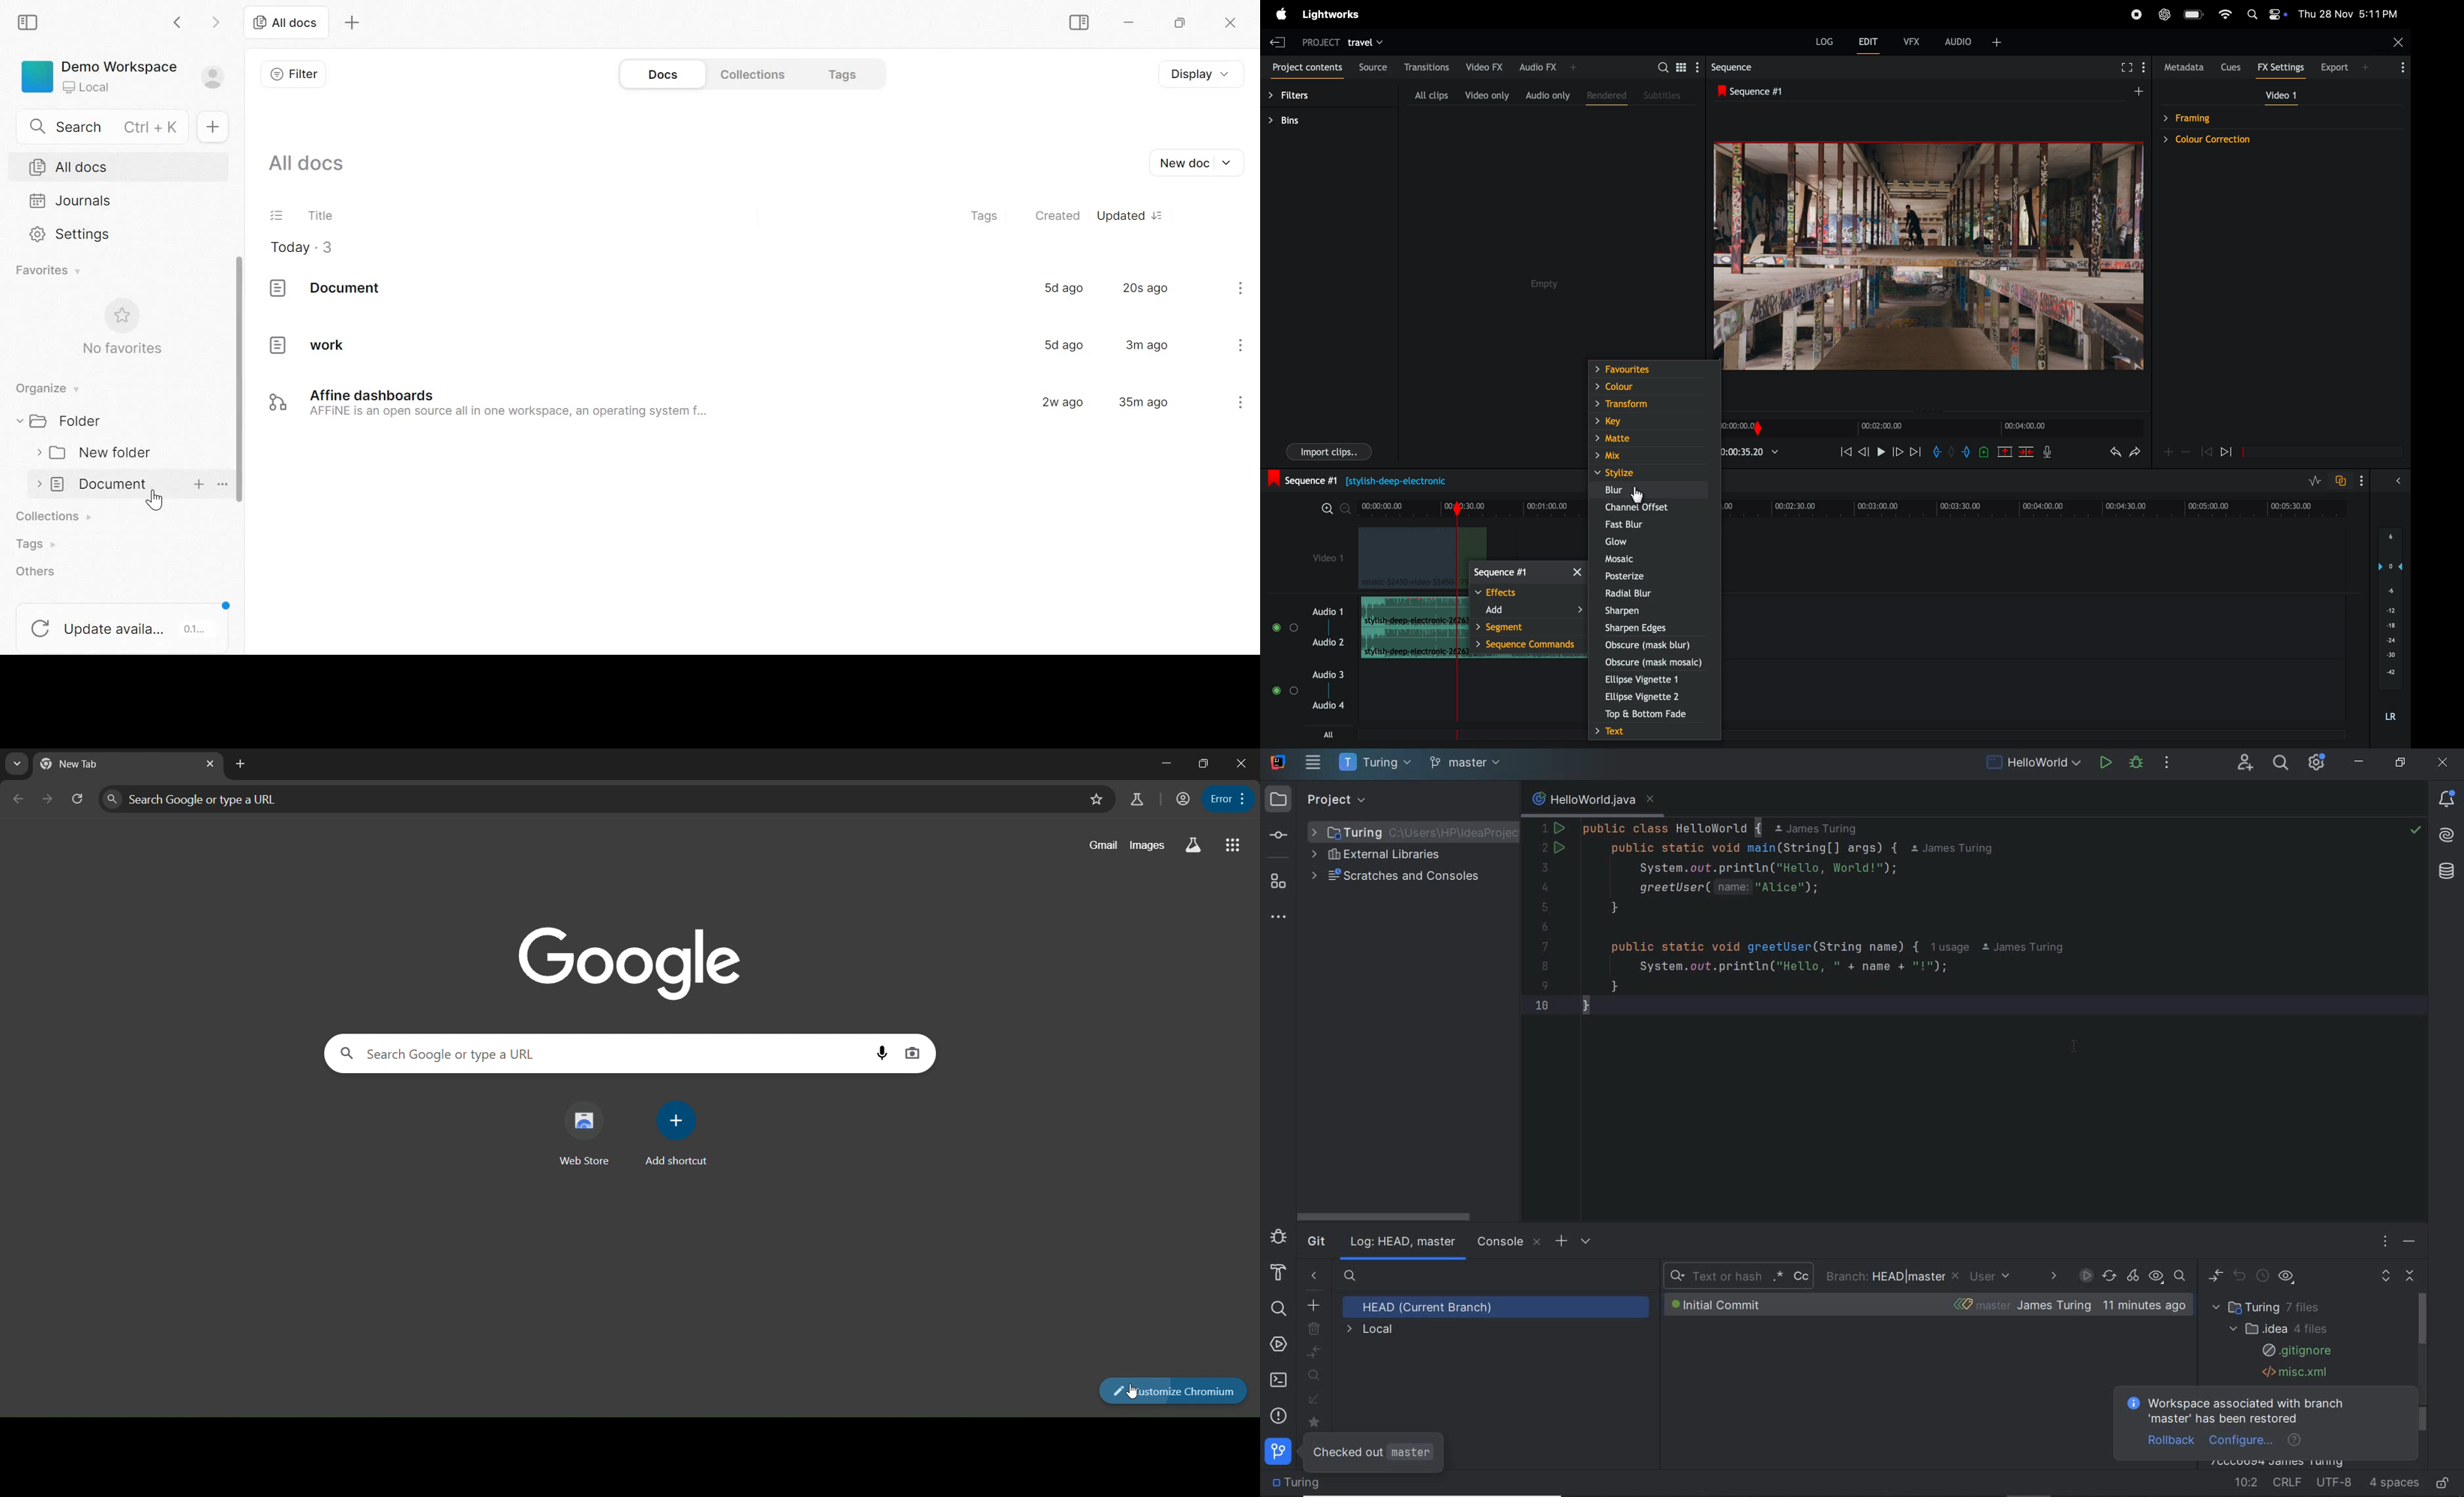  I want to click on Toggle, so click(1295, 691).